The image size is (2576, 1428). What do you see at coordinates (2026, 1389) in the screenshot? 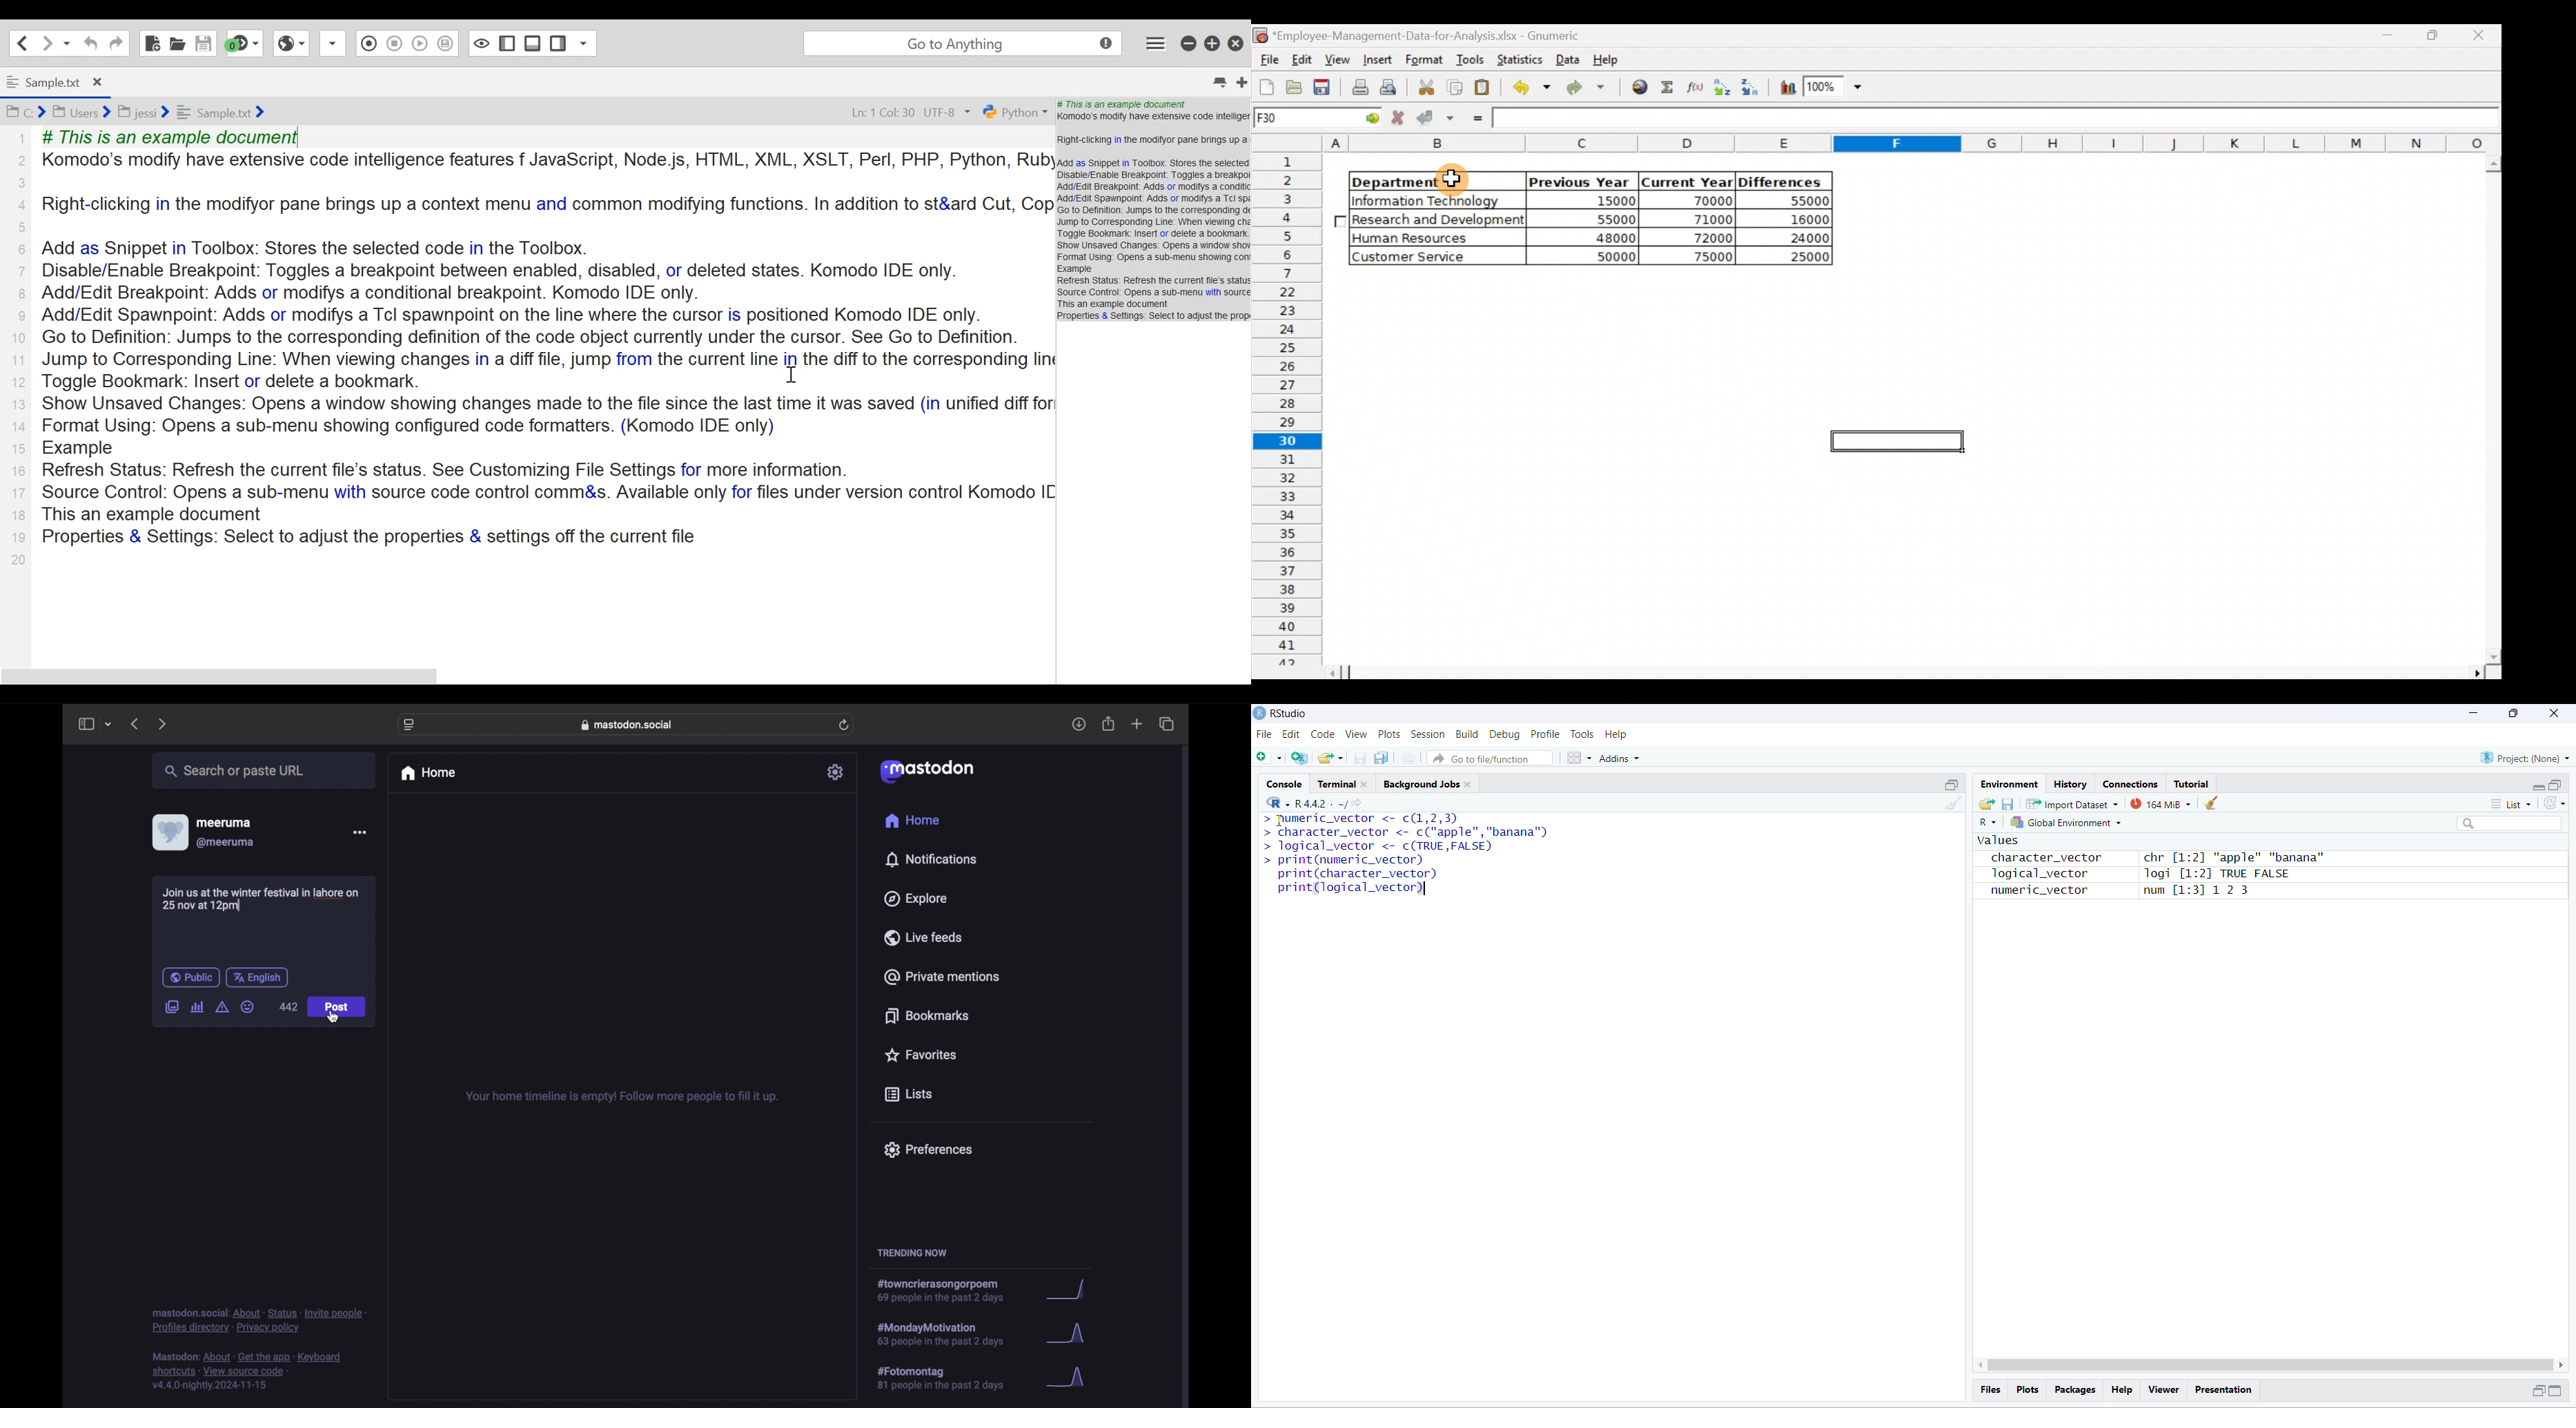
I see `Plots` at bounding box center [2026, 1389].